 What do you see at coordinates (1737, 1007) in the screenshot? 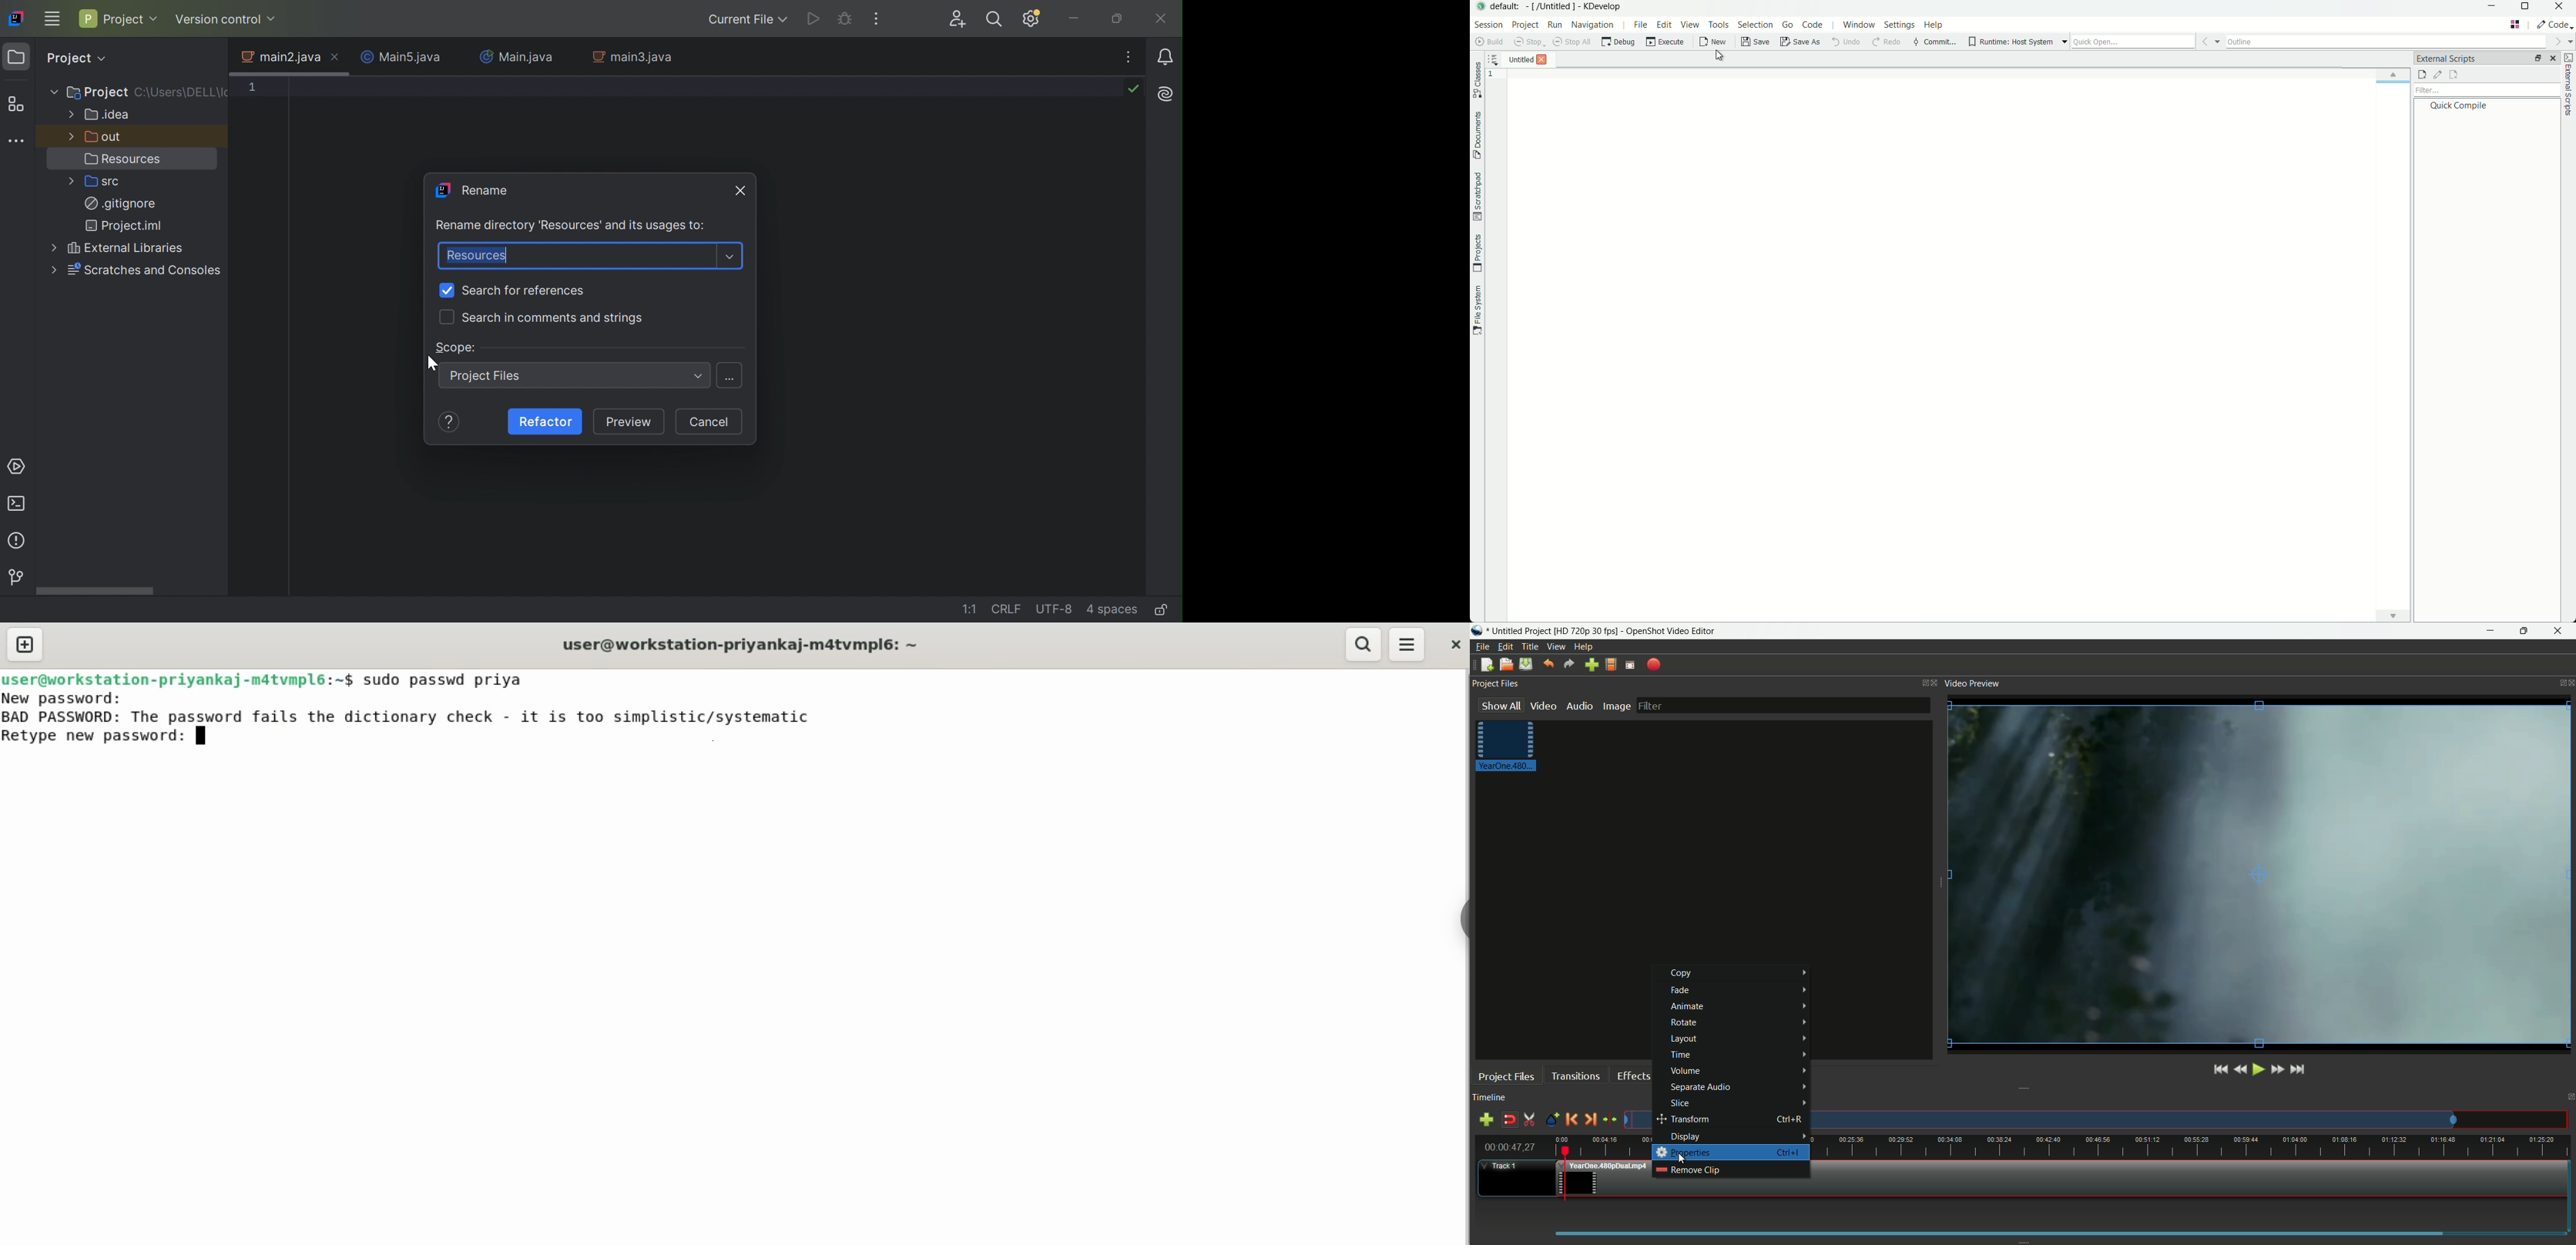
I see `animate` at bounding box center [1737, 1007].